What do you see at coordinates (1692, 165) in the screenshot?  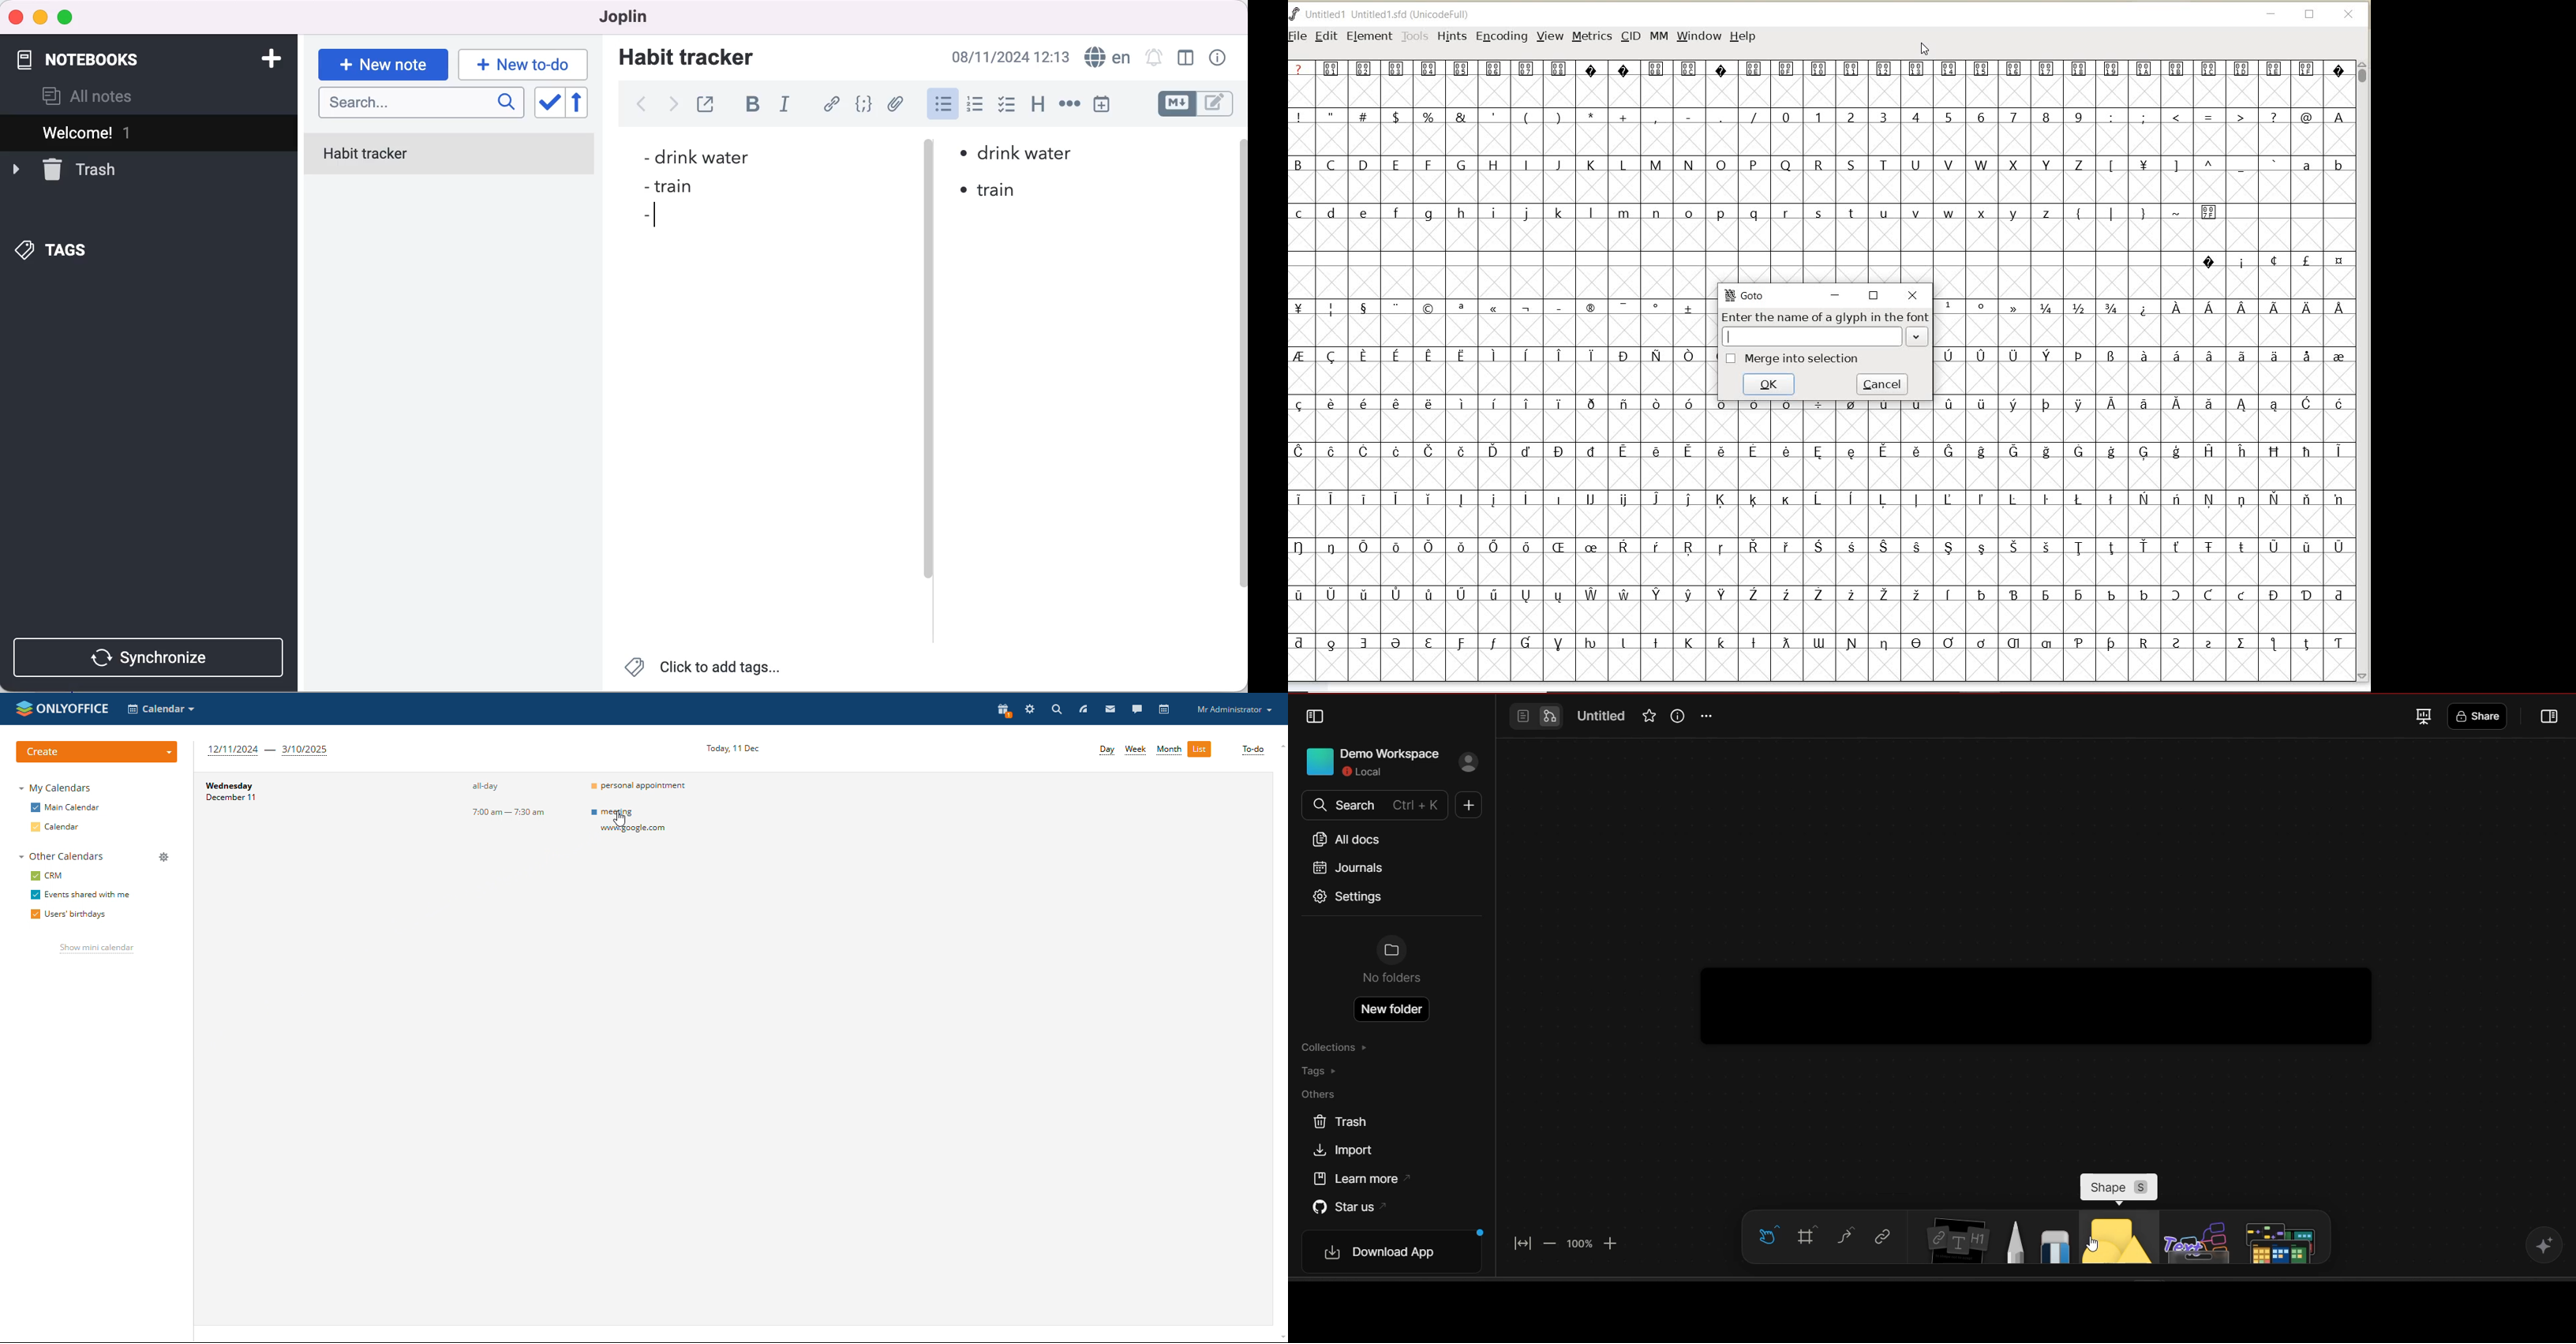 I see `uppercase letters` at bounding box center [1692, 165].